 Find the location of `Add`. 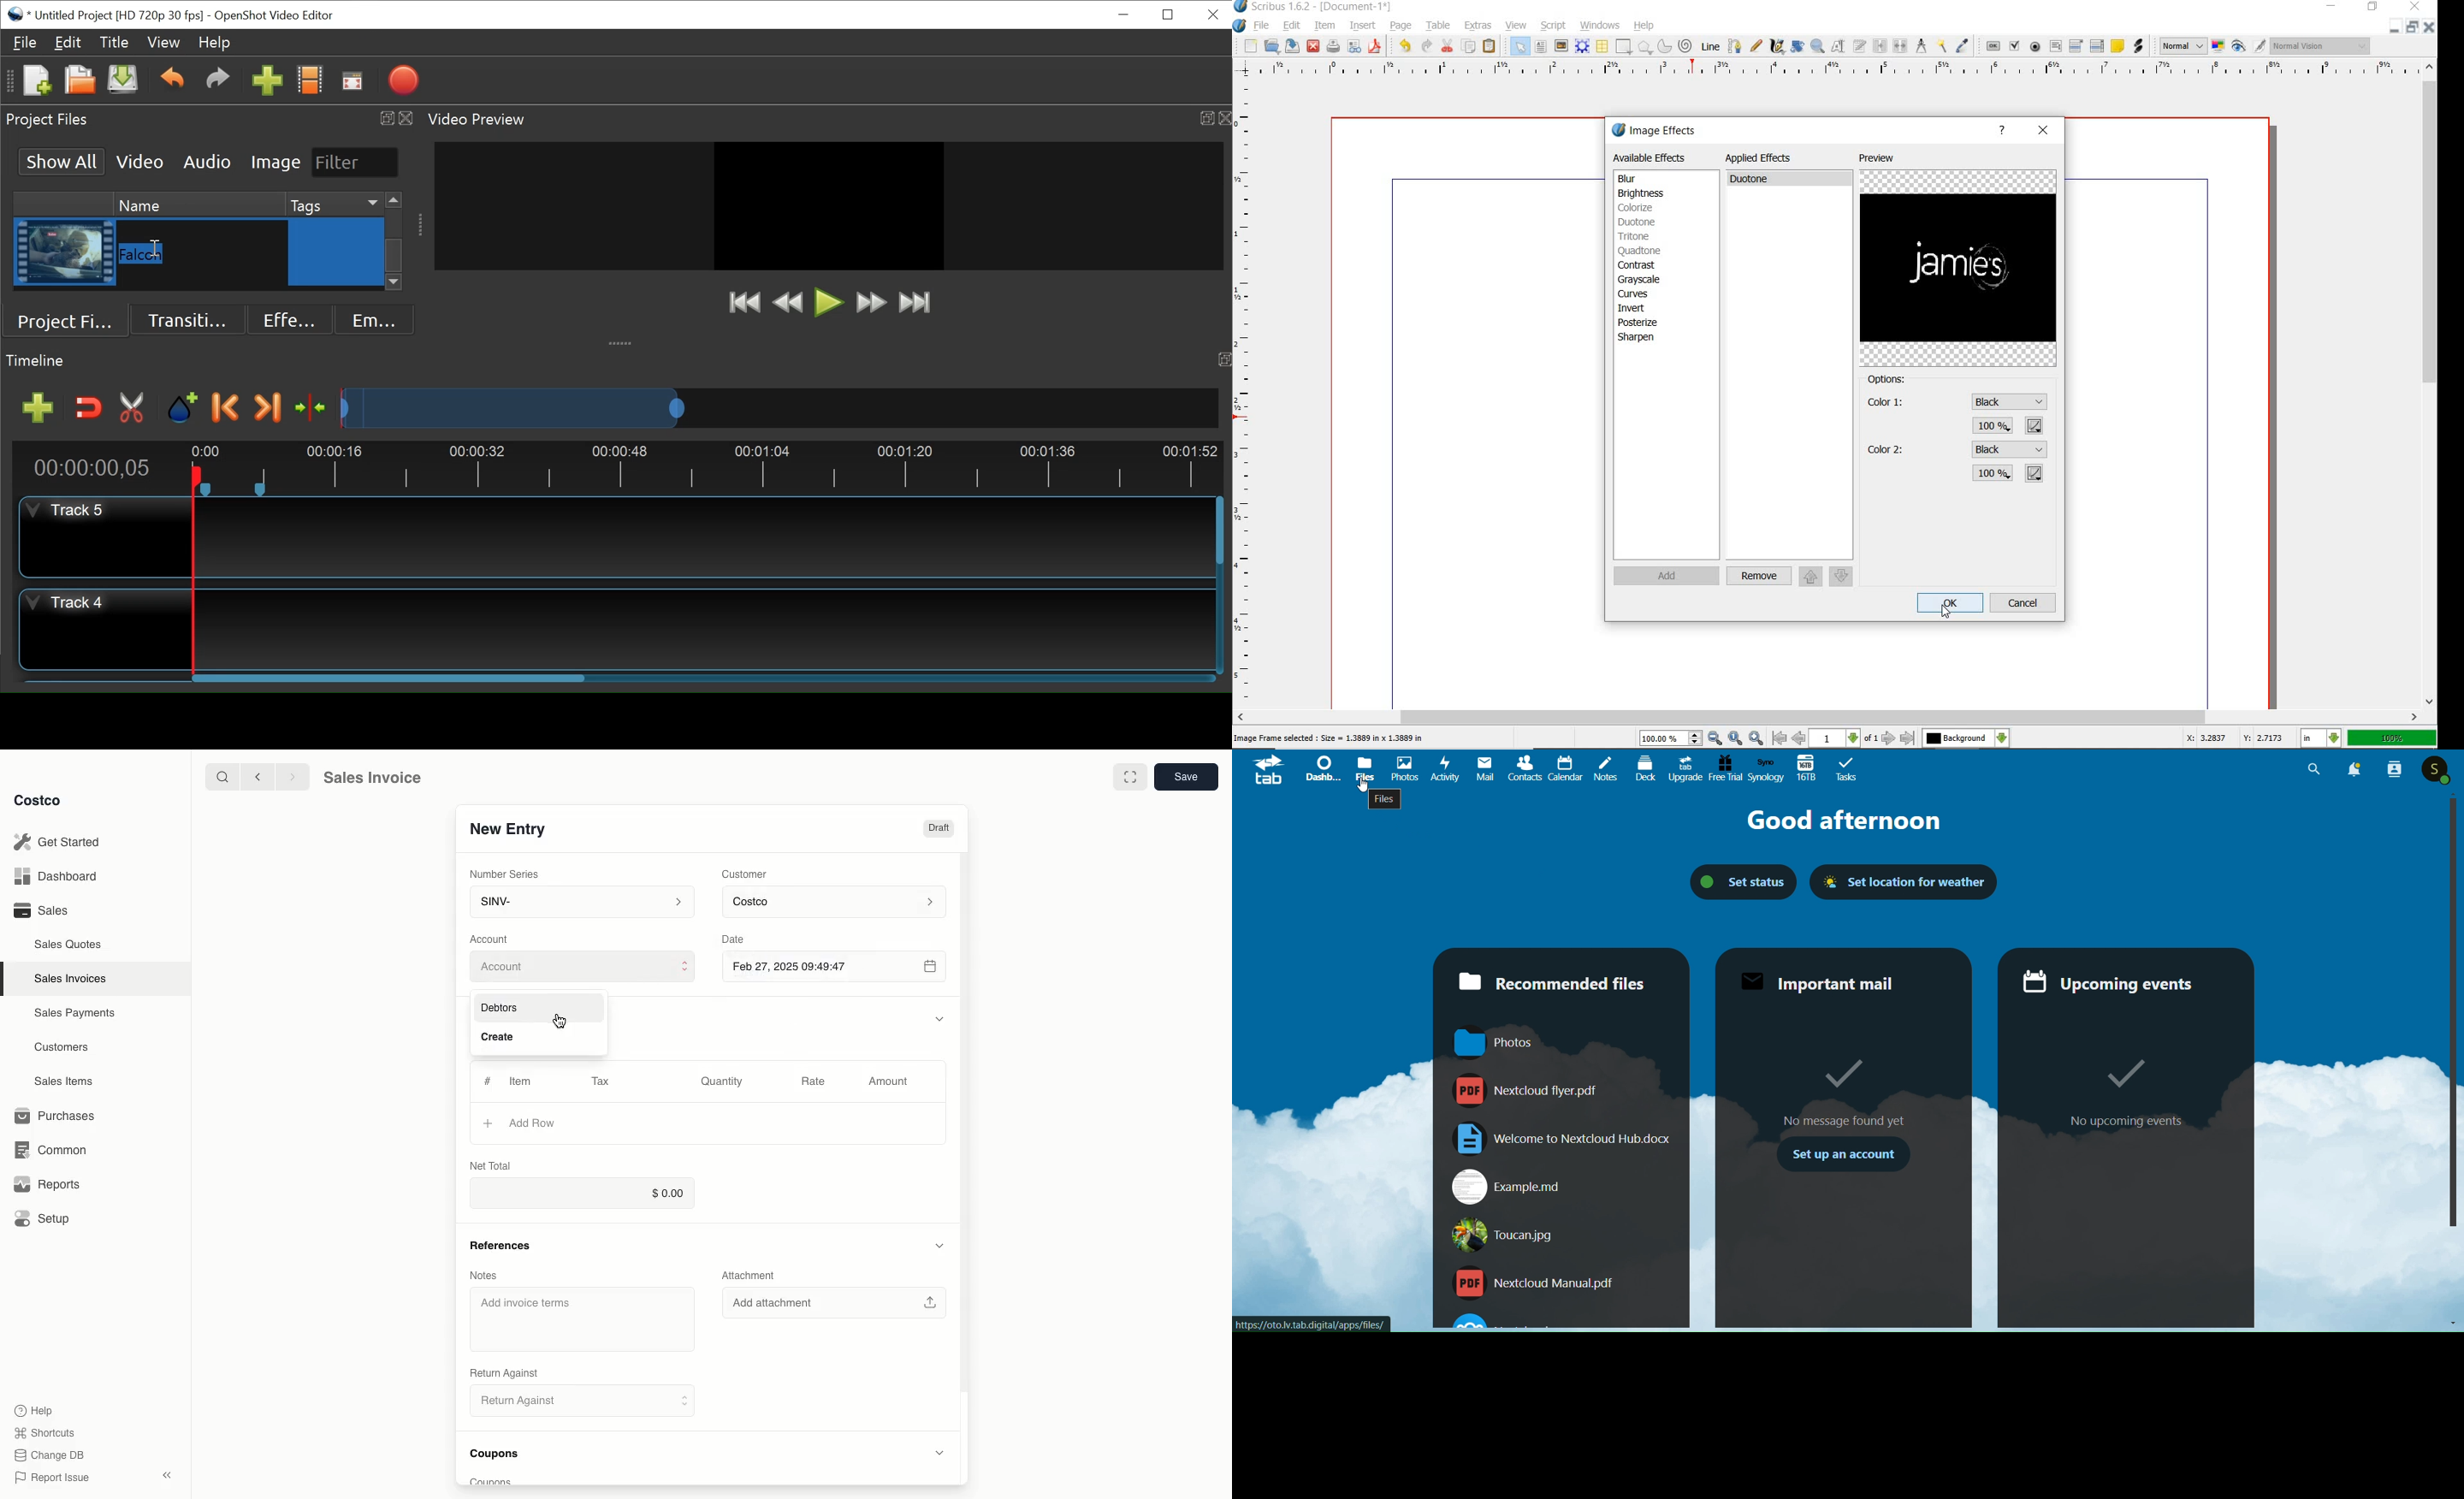

Add is located at coordinates (487, 1123).